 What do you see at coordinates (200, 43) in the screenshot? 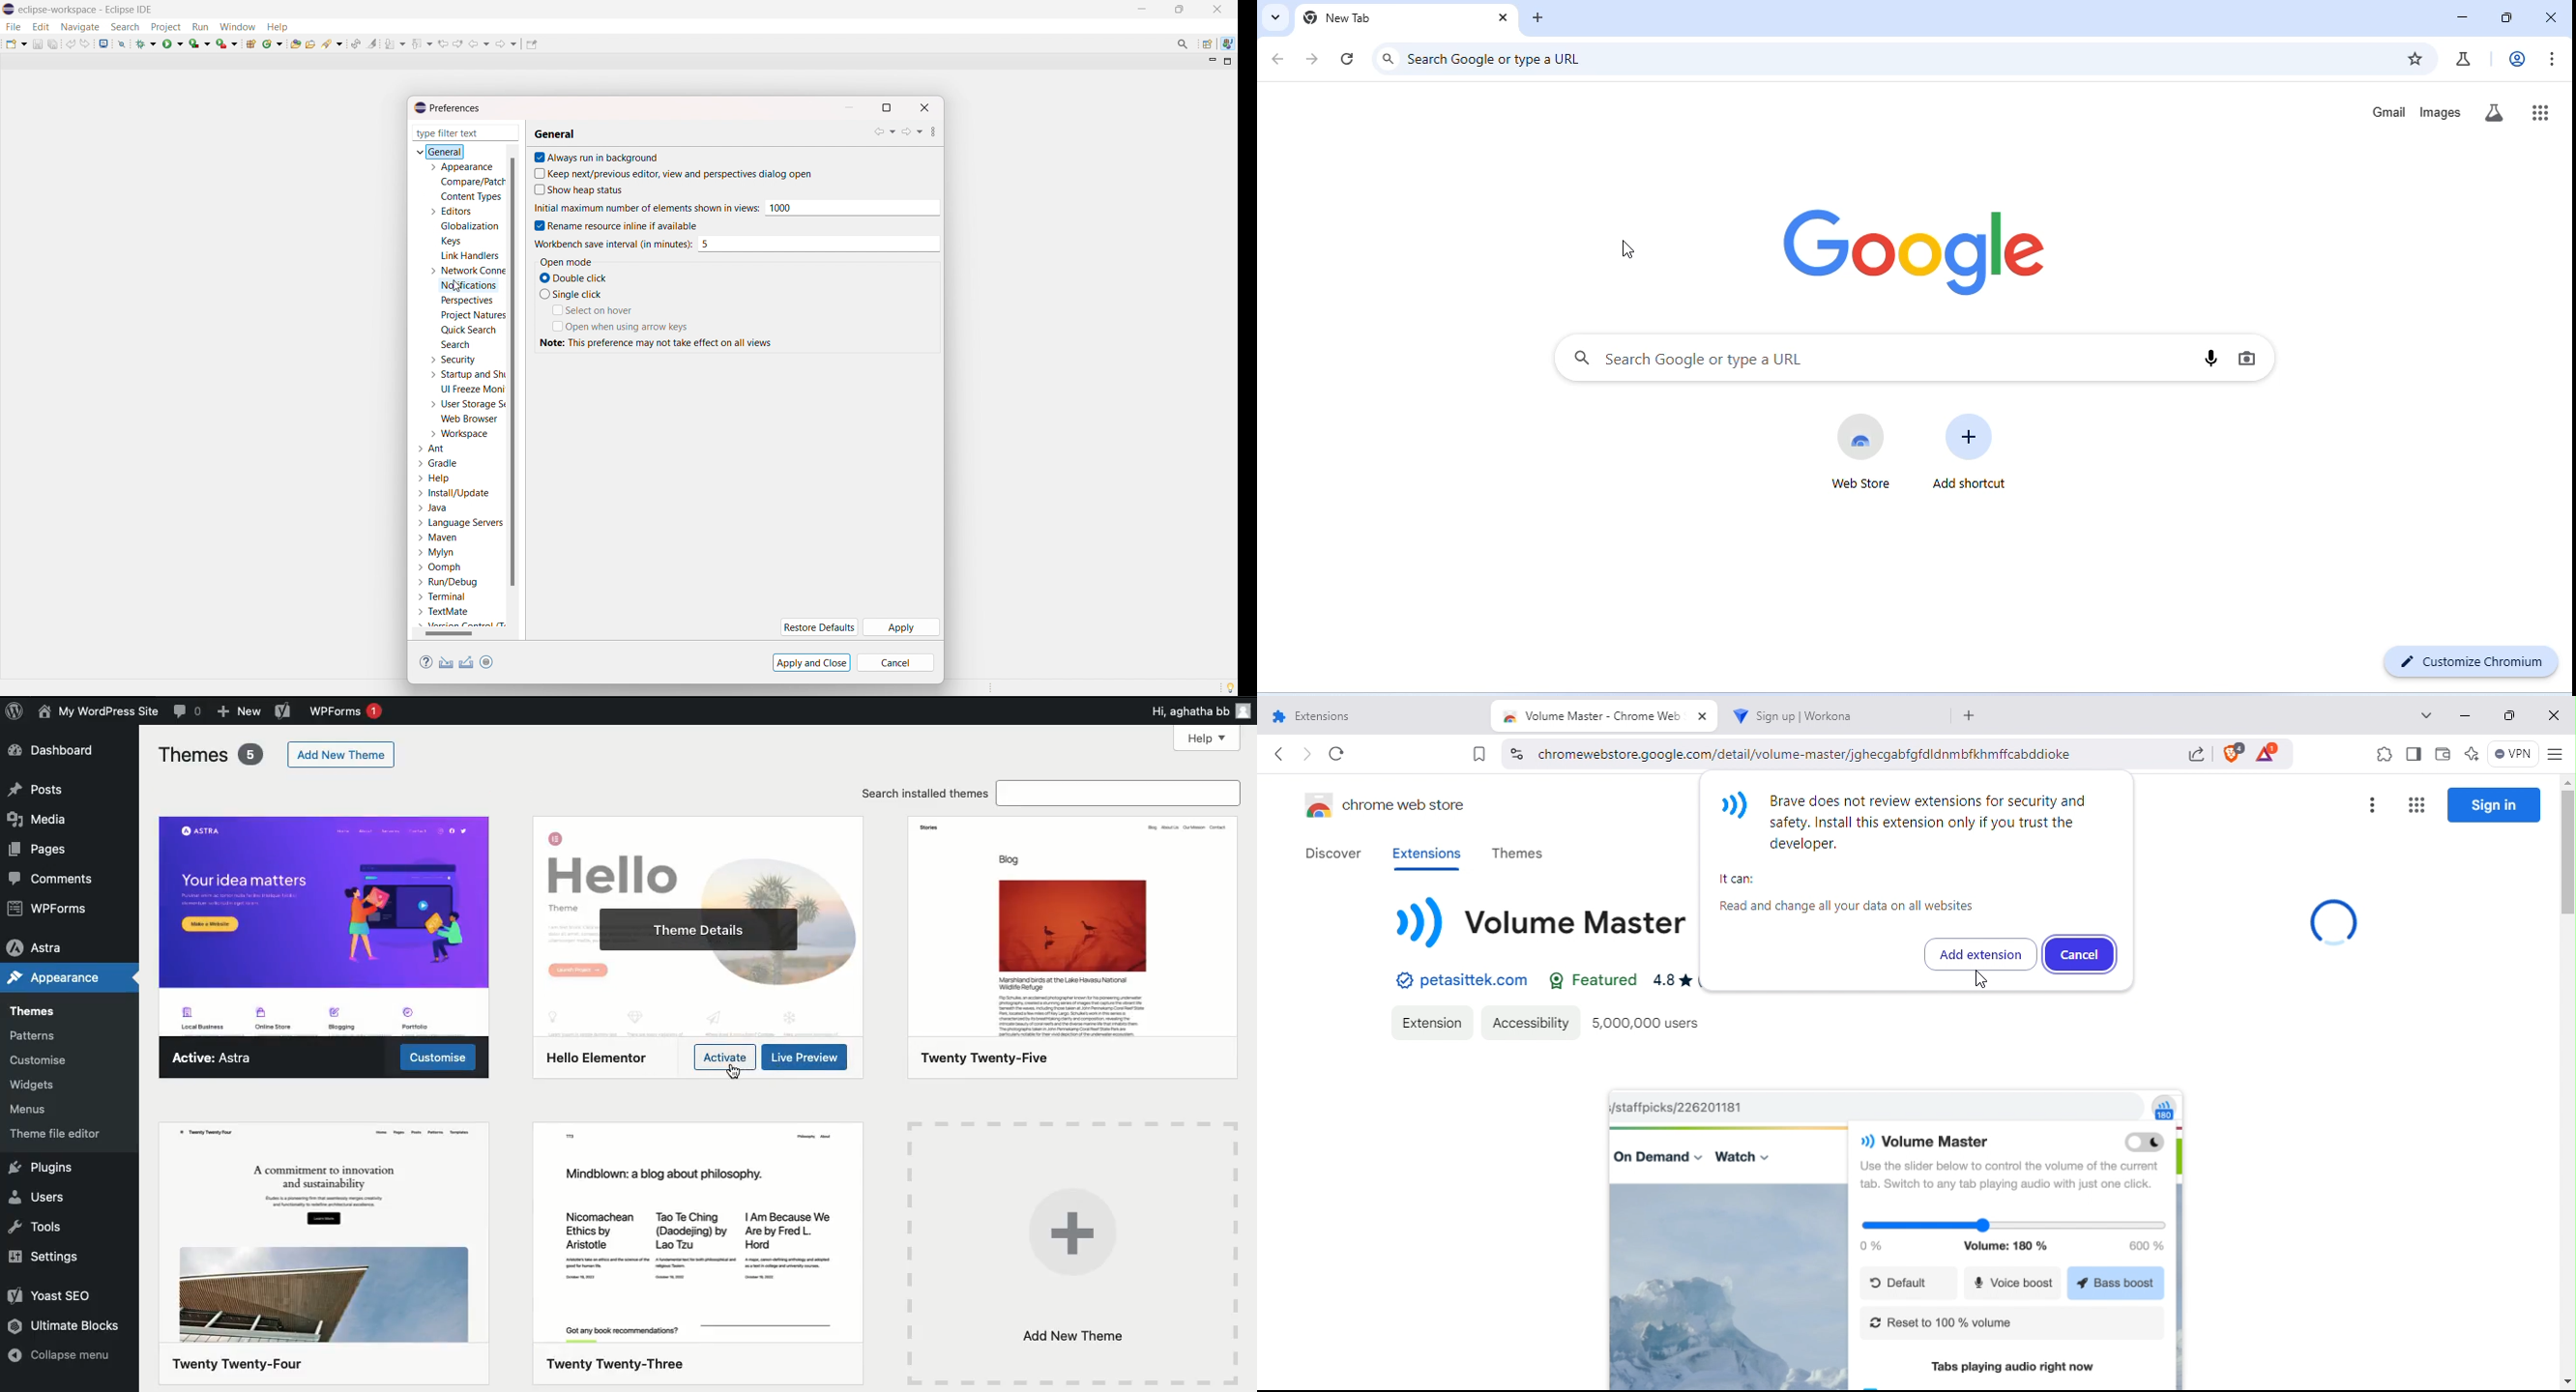
I see `coverage` at bounding box center [200, 43].